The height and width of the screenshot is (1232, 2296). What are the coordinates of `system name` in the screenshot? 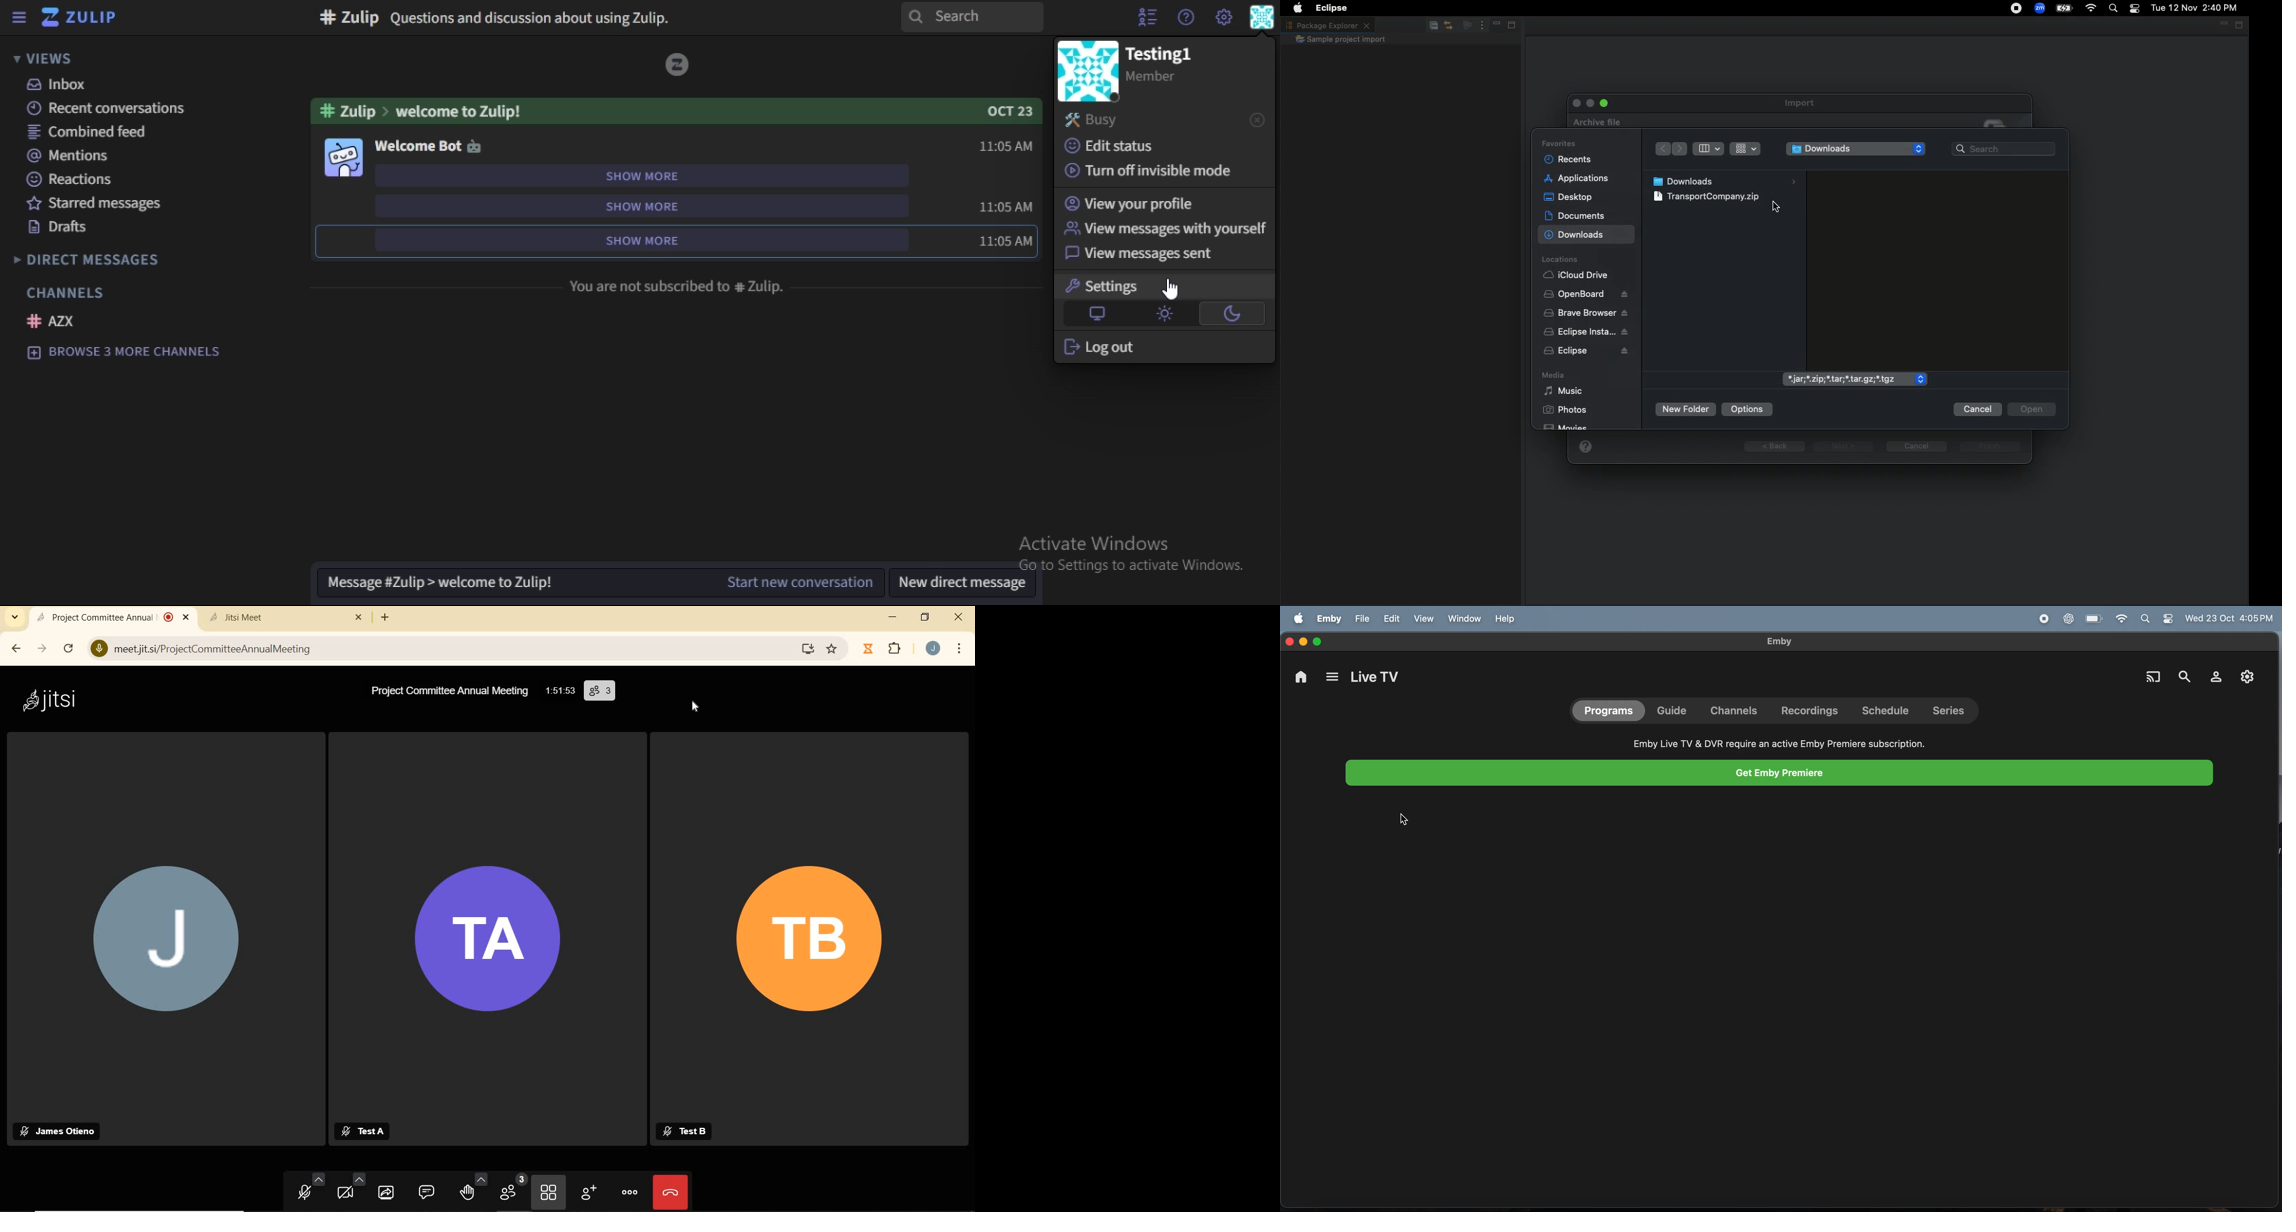 It's located at (55, 702).